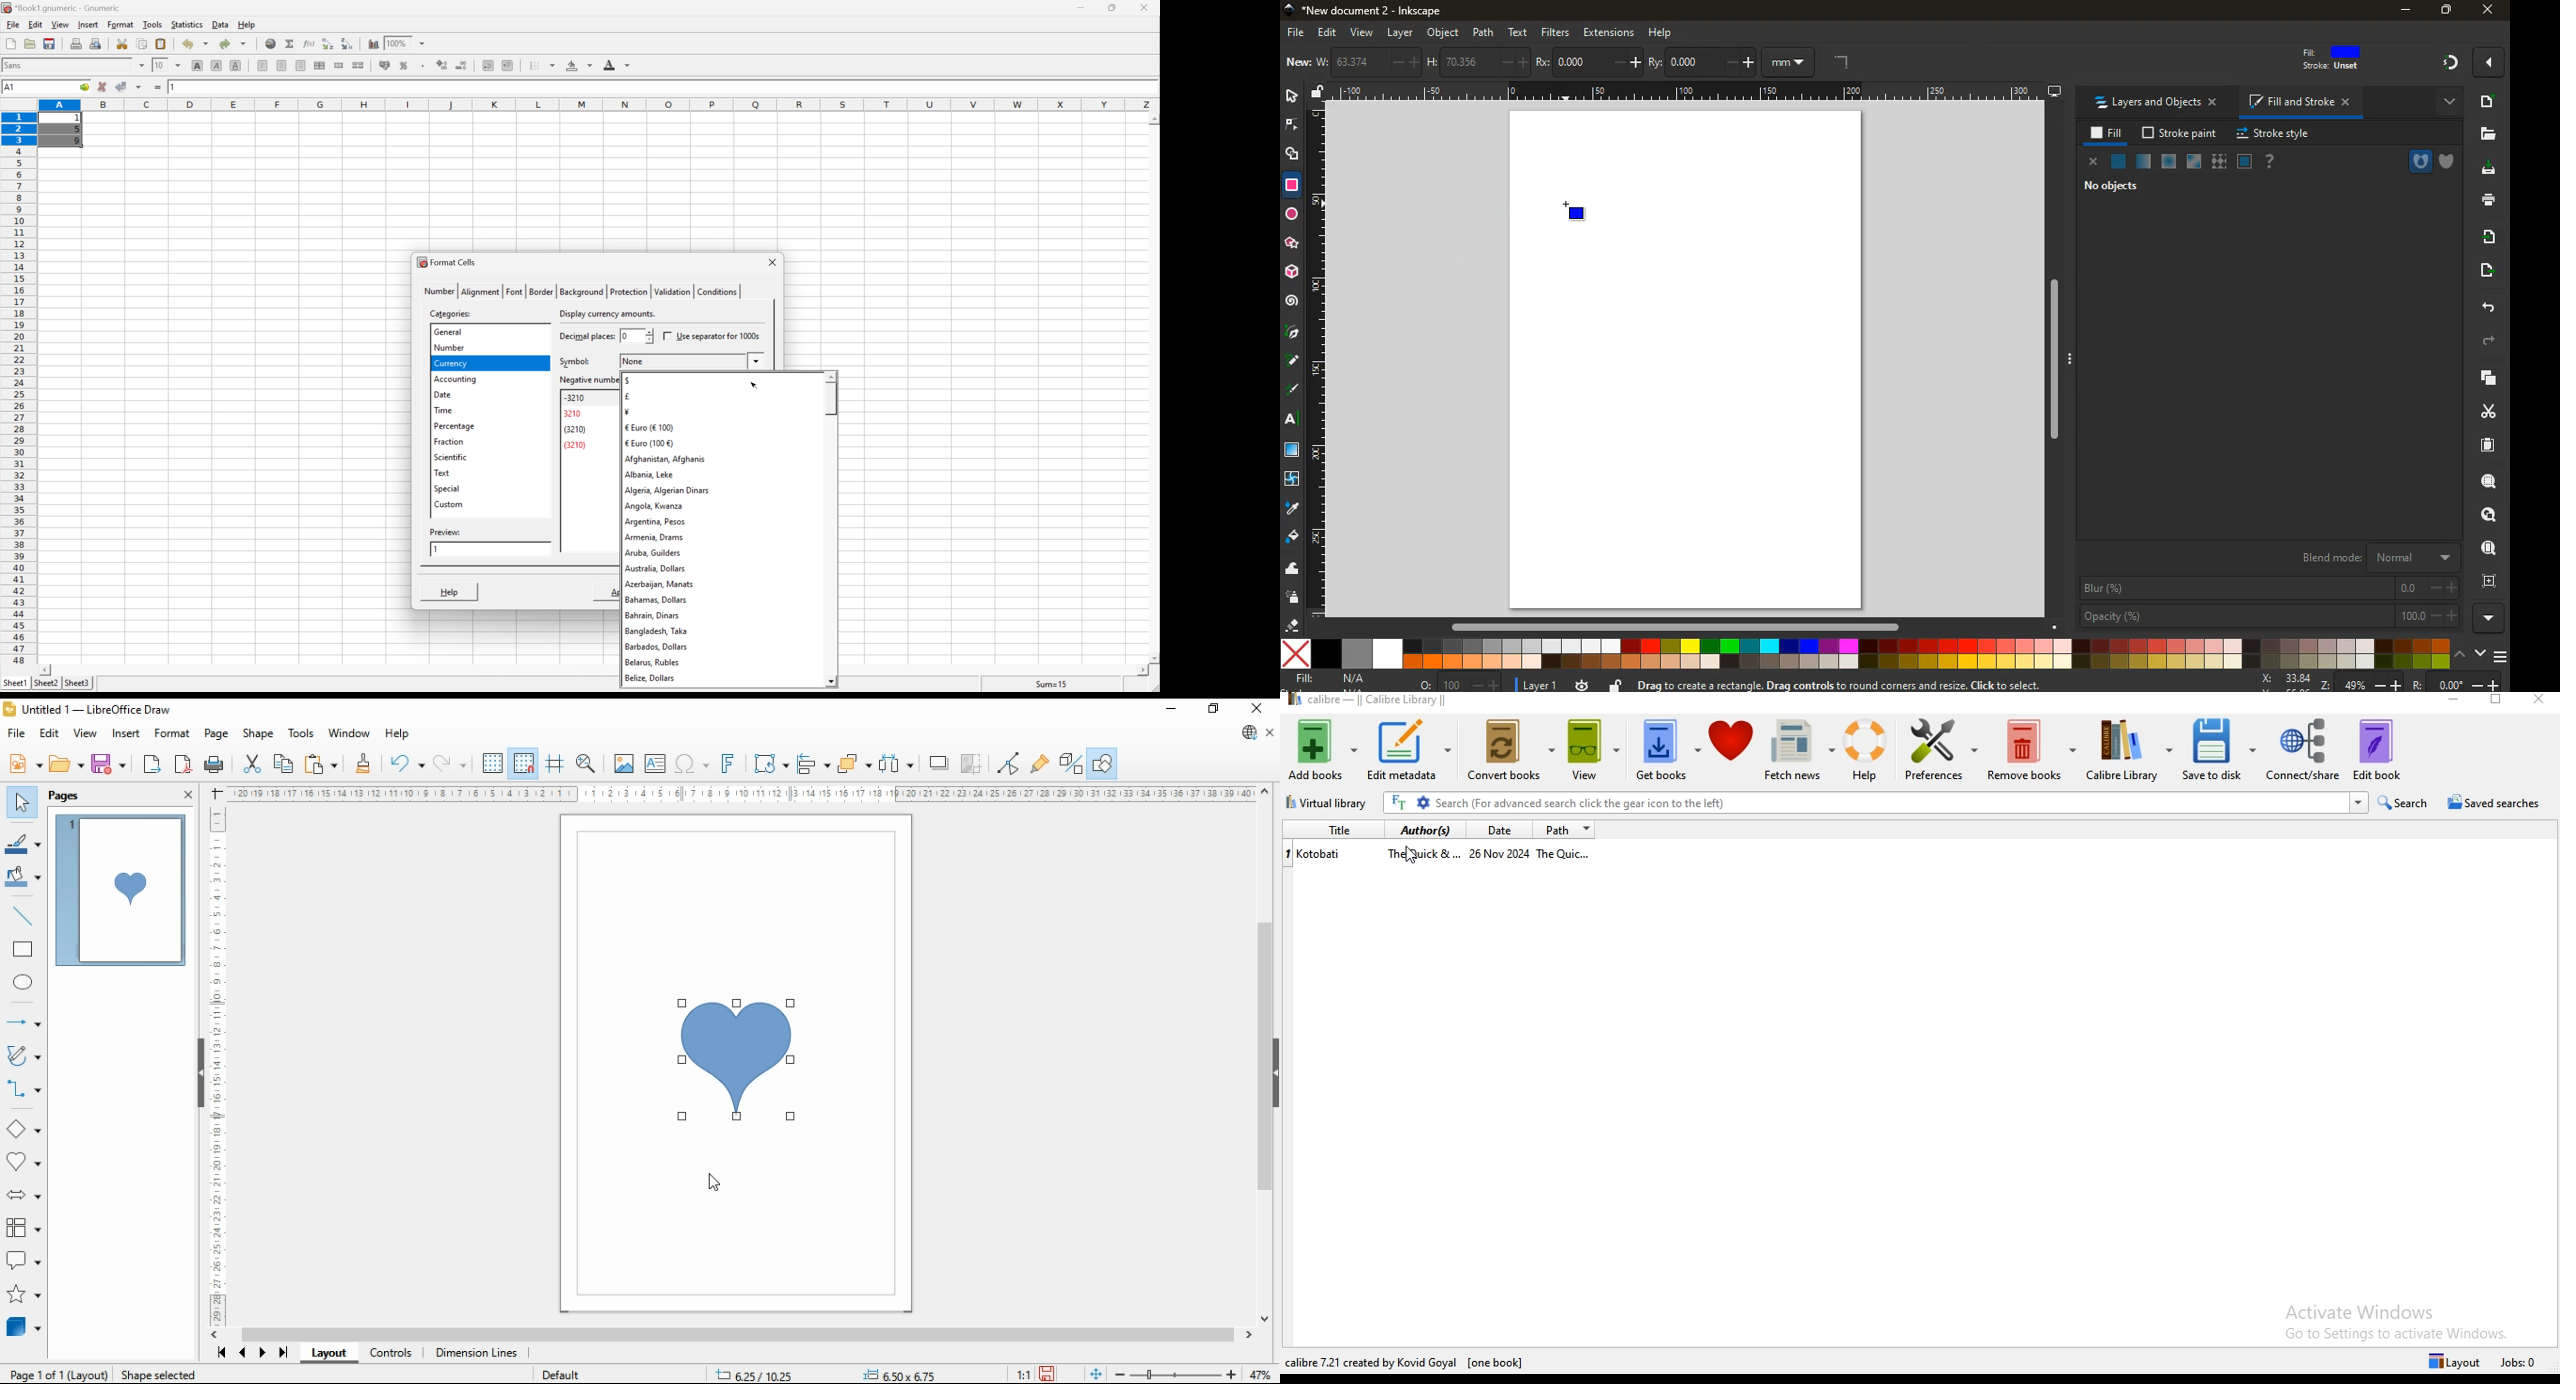 The image size is (2576, 1400). Describe the element at coordinates (200, 66) in the screenshot. I see `bold` at that location.